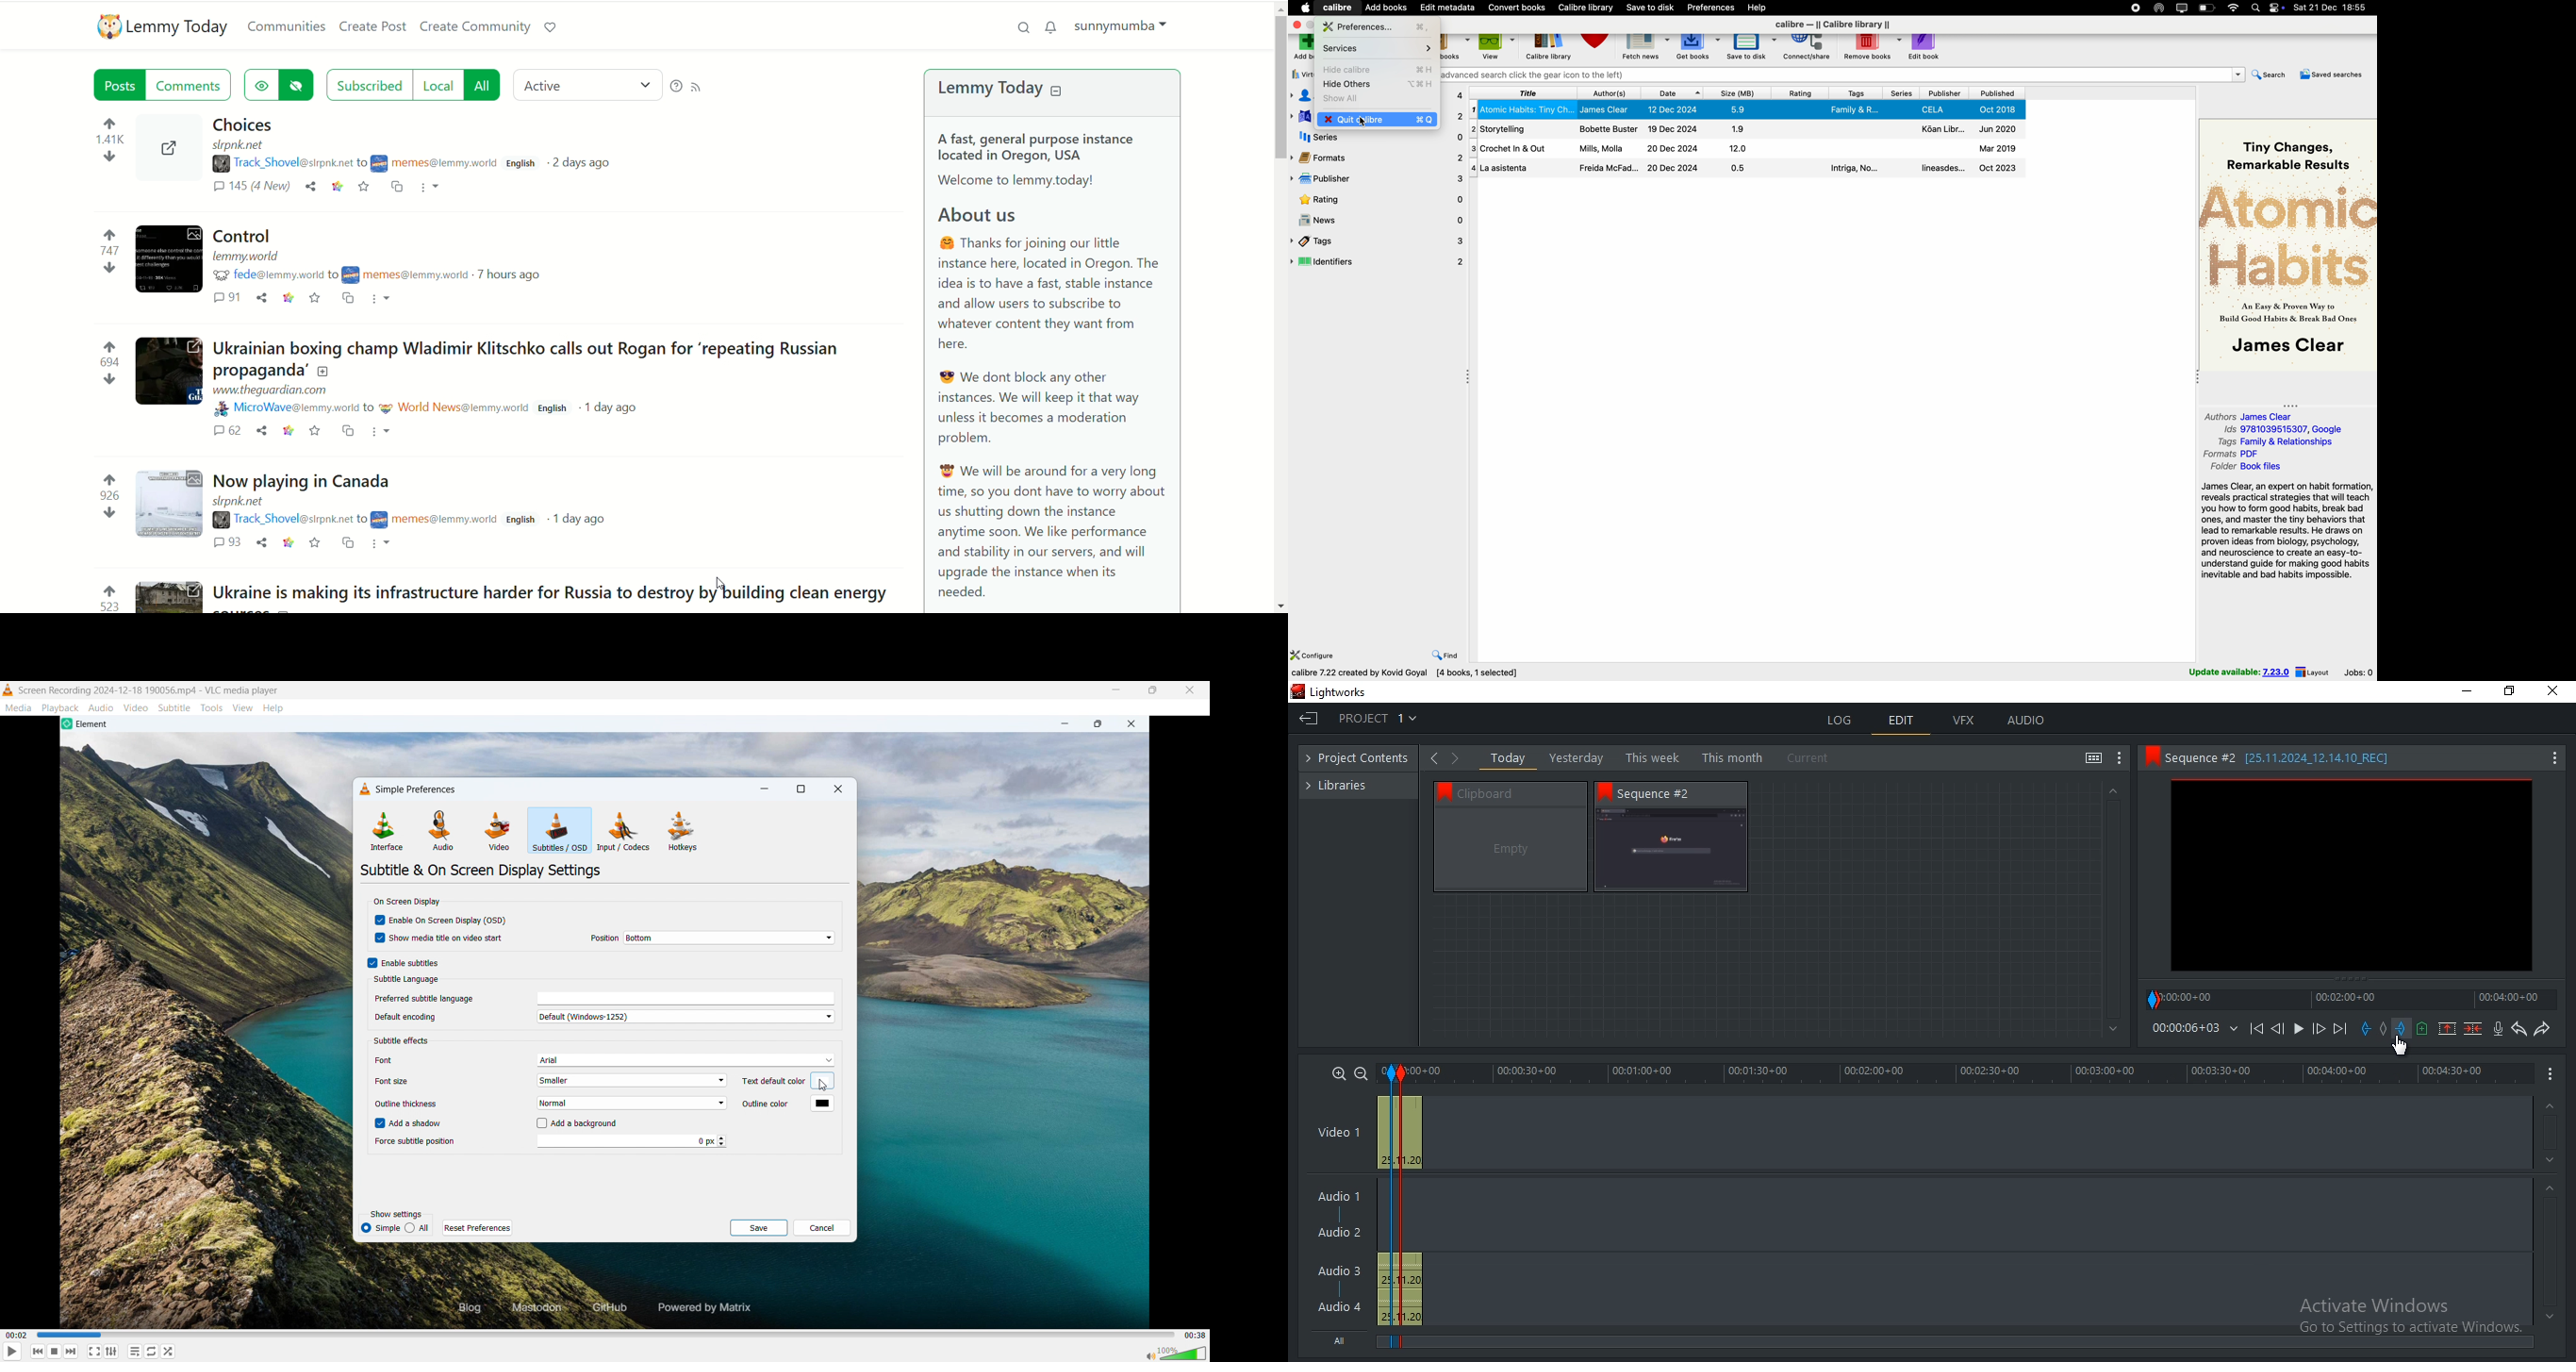  What do you see at coordinates (1377, 85) in the screenshot?
I see `hide others` at bounding box center [1377, 85].